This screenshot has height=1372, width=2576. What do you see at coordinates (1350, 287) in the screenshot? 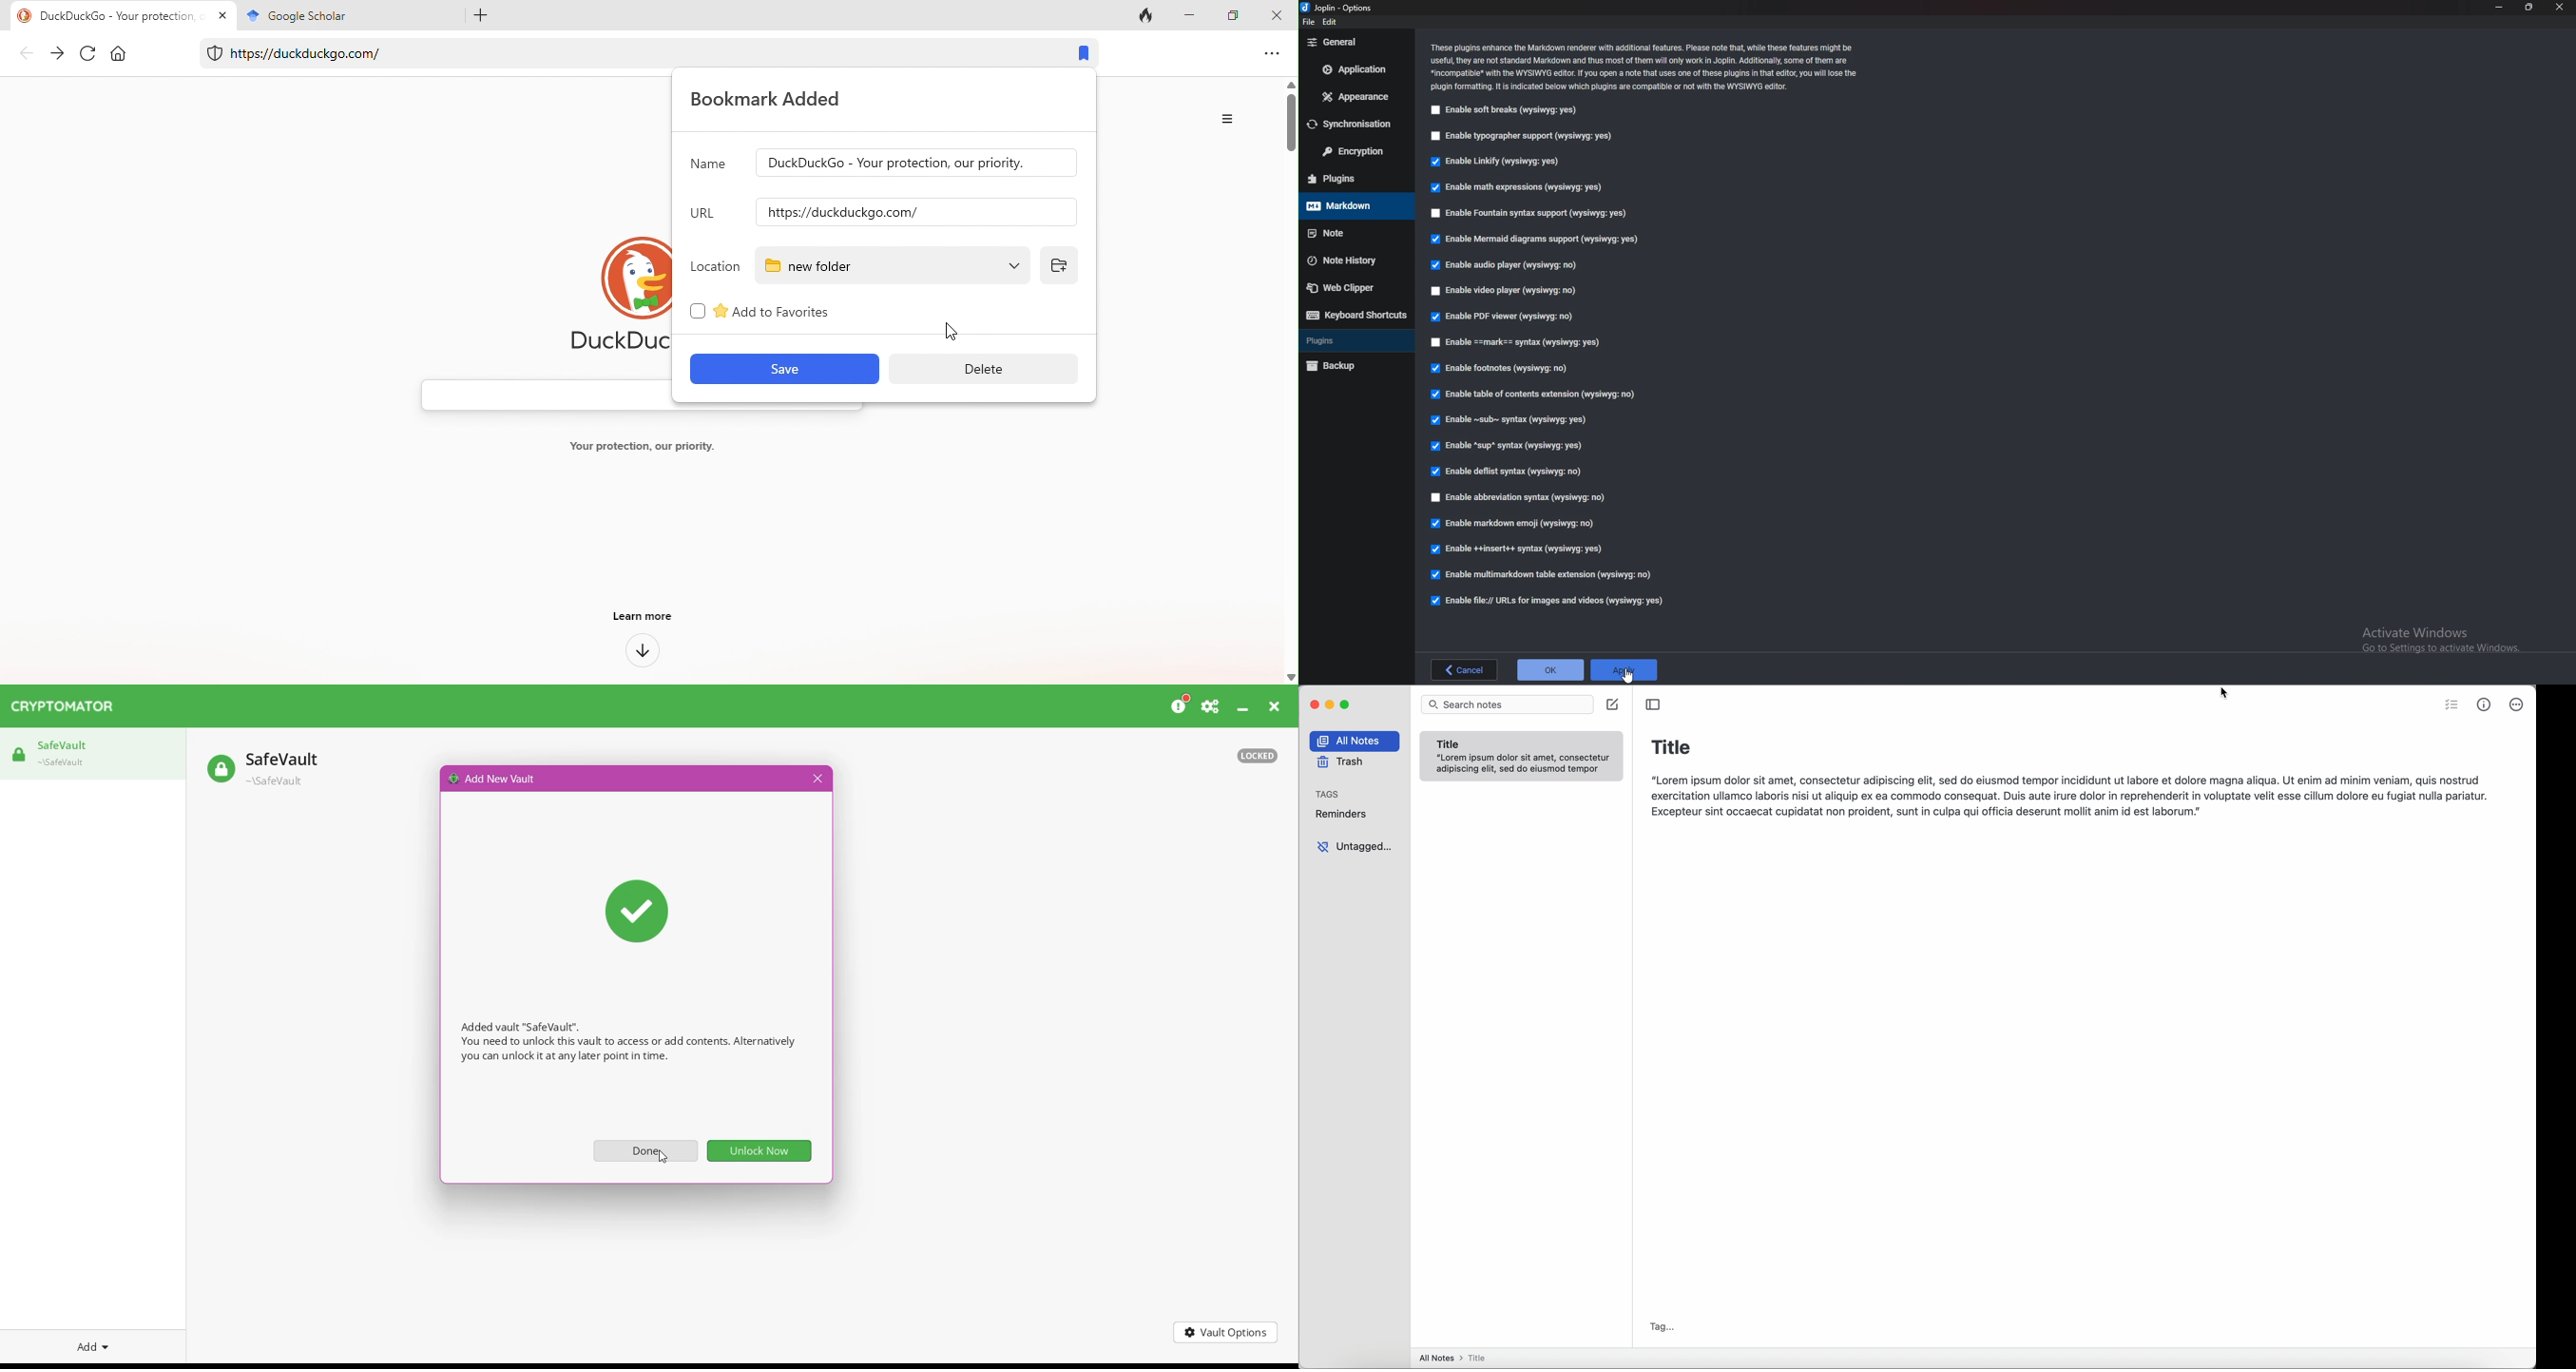
I see `Web Clipper` at bounding box center [1350, 287].